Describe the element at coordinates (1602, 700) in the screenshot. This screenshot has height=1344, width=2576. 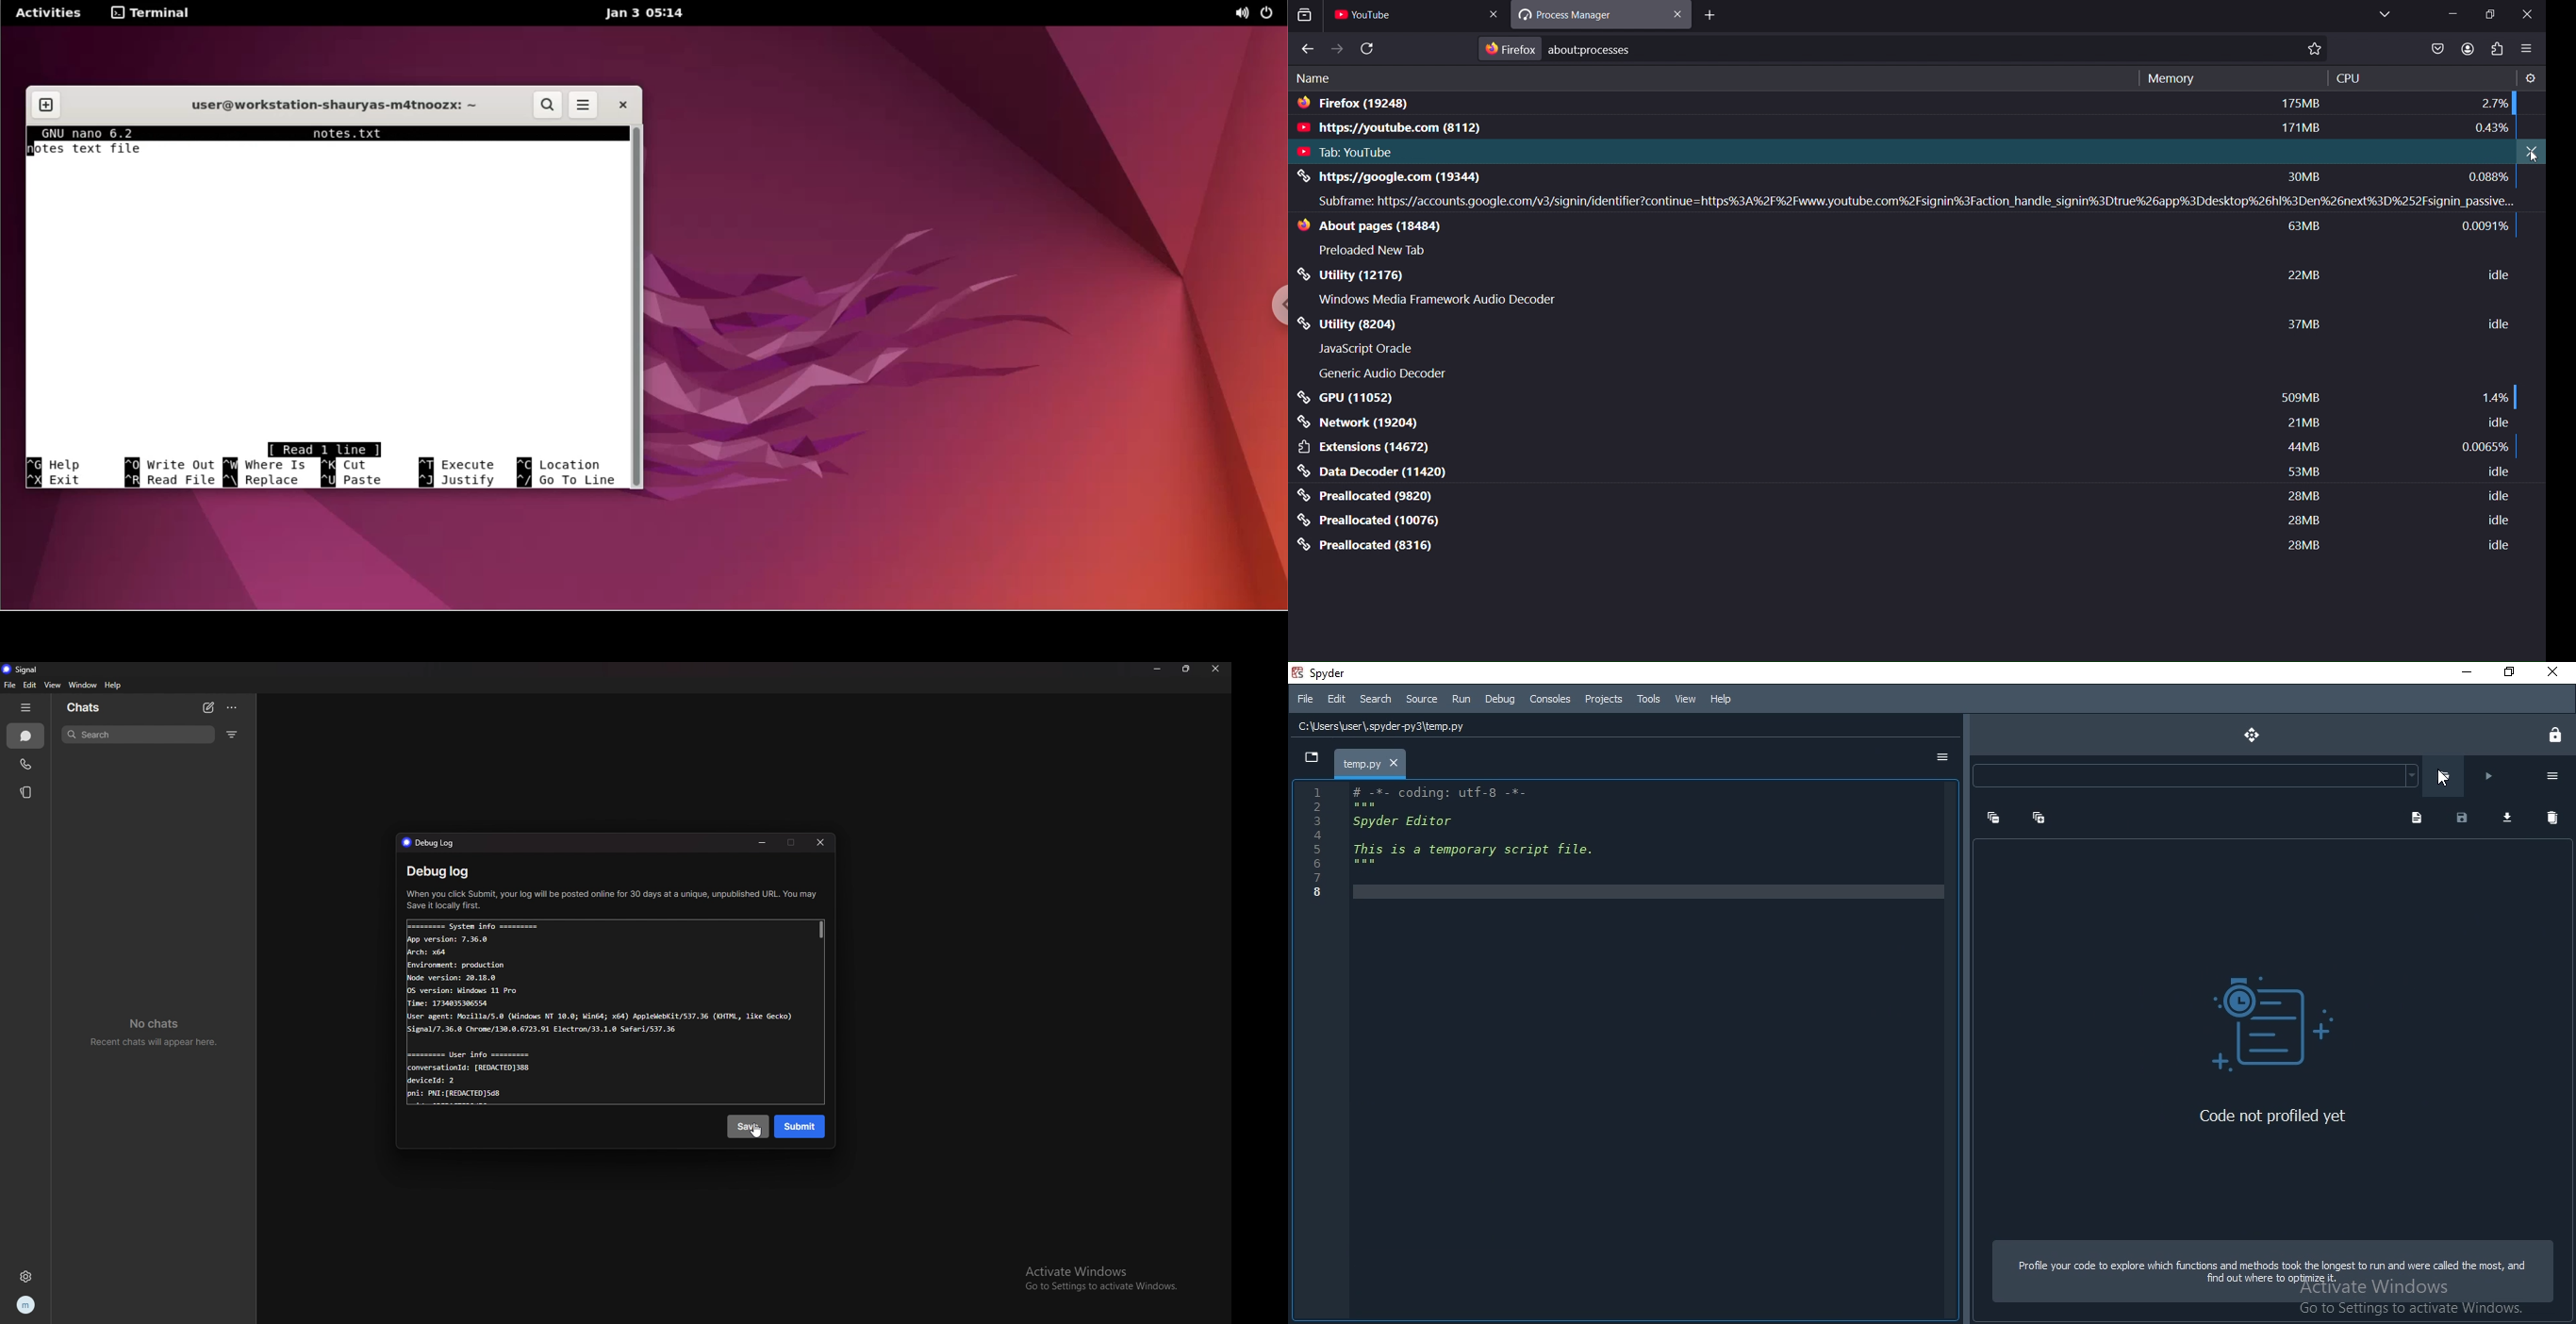
I see `Projects` at that location.